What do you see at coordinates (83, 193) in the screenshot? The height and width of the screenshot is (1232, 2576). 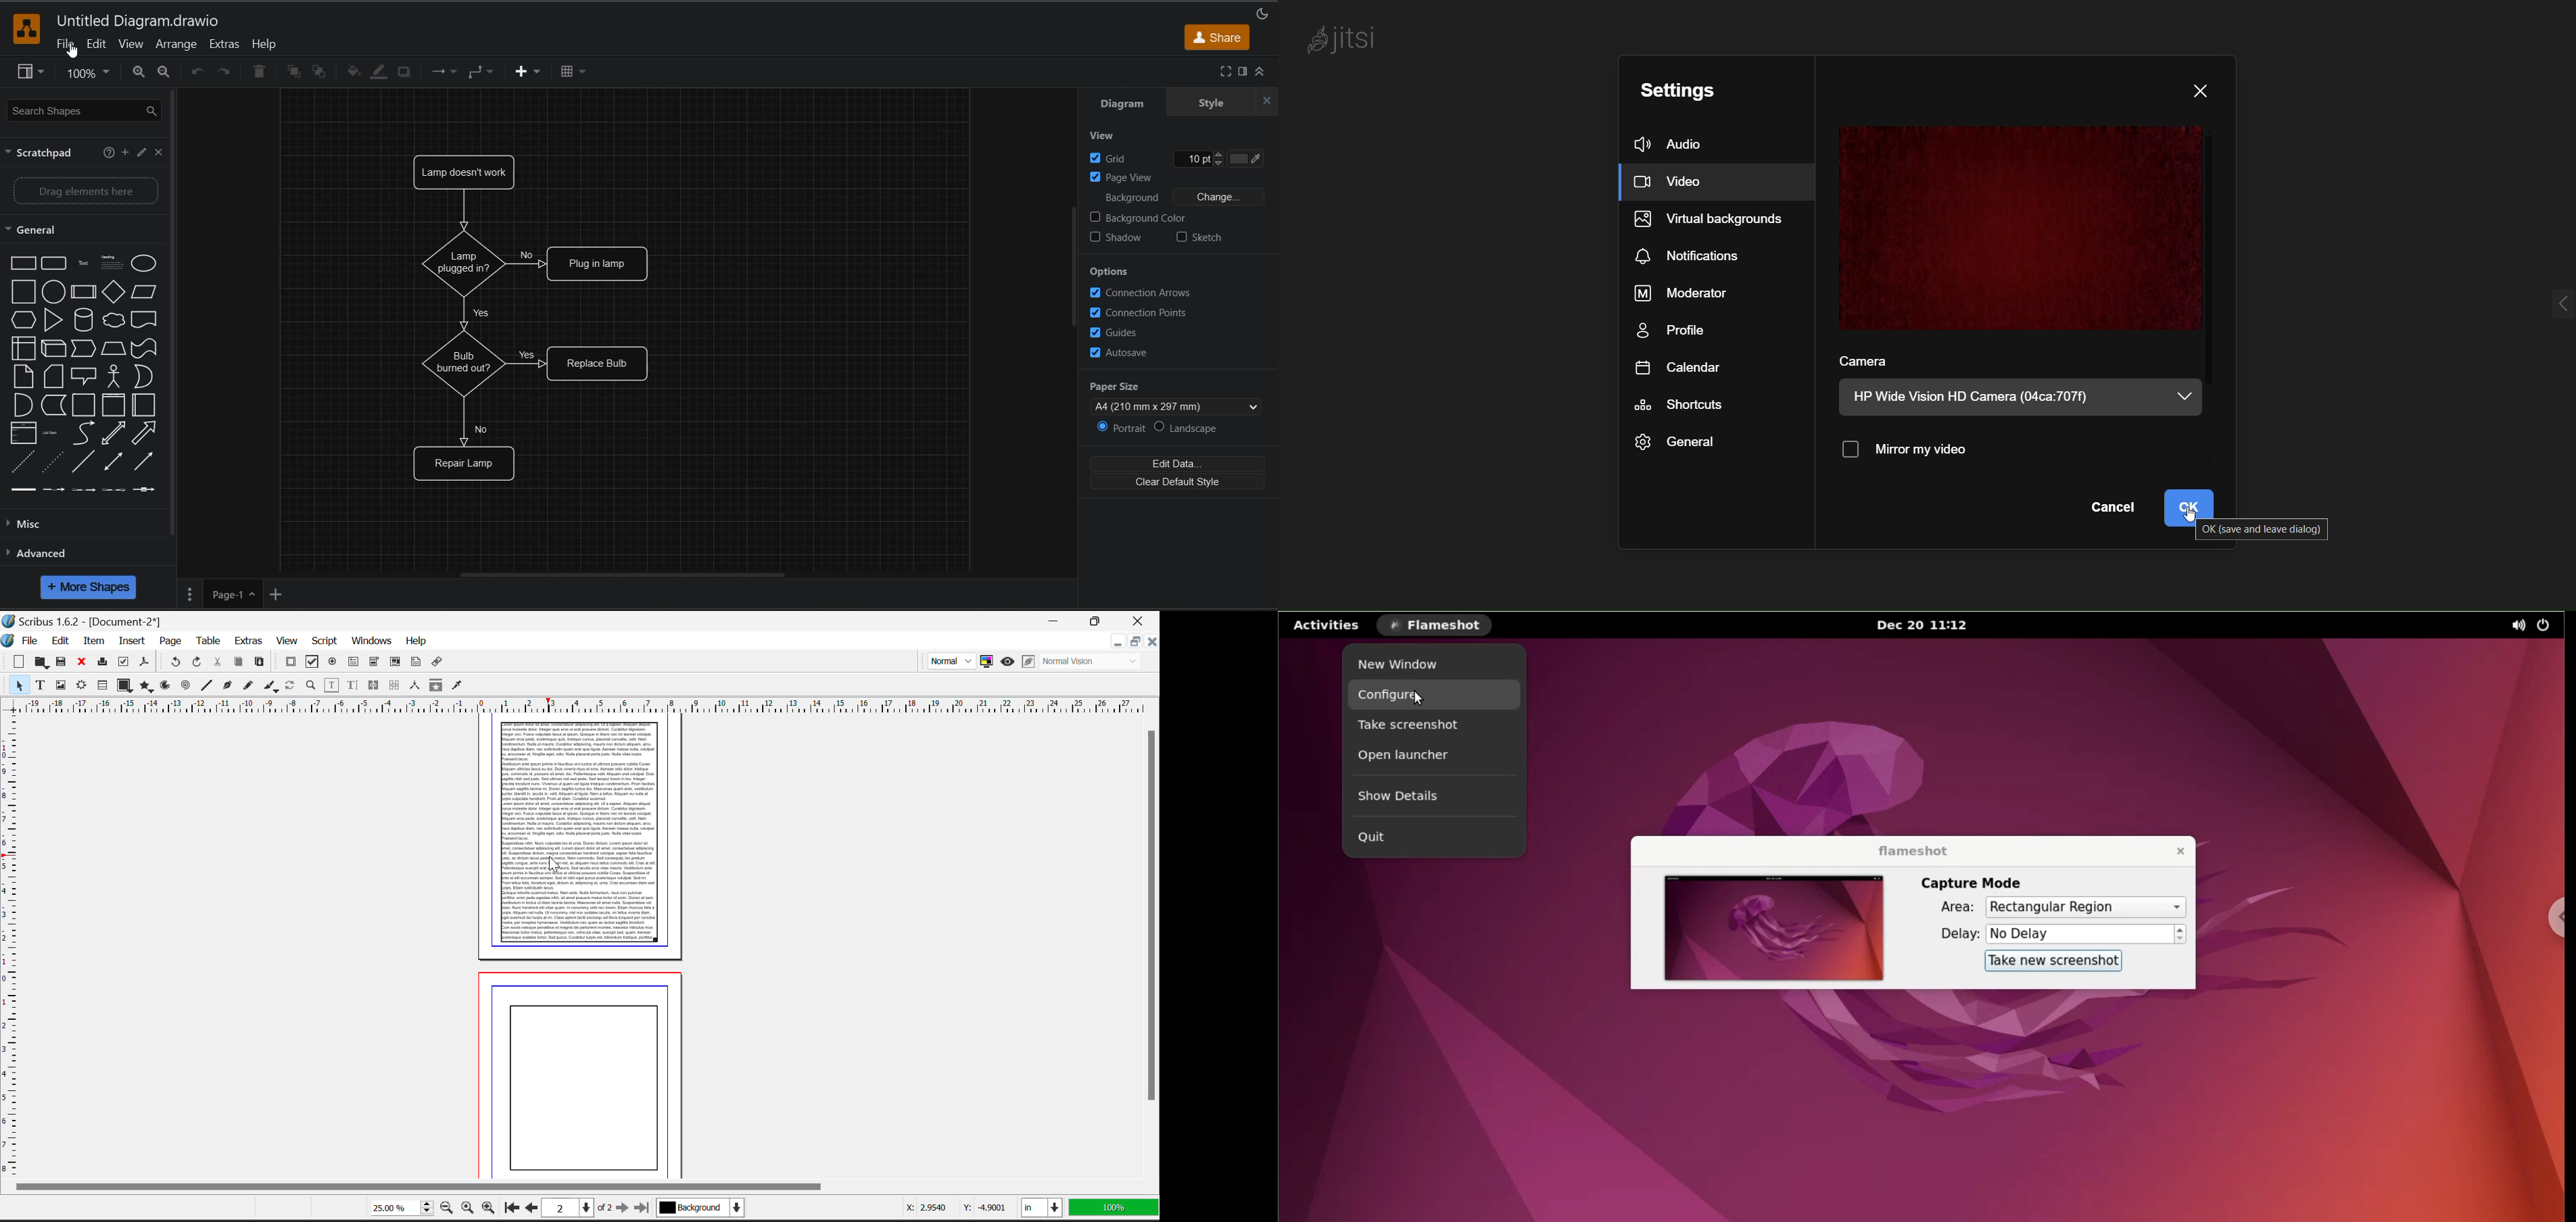 I see `drag elements` at bounding box center [83, 193].